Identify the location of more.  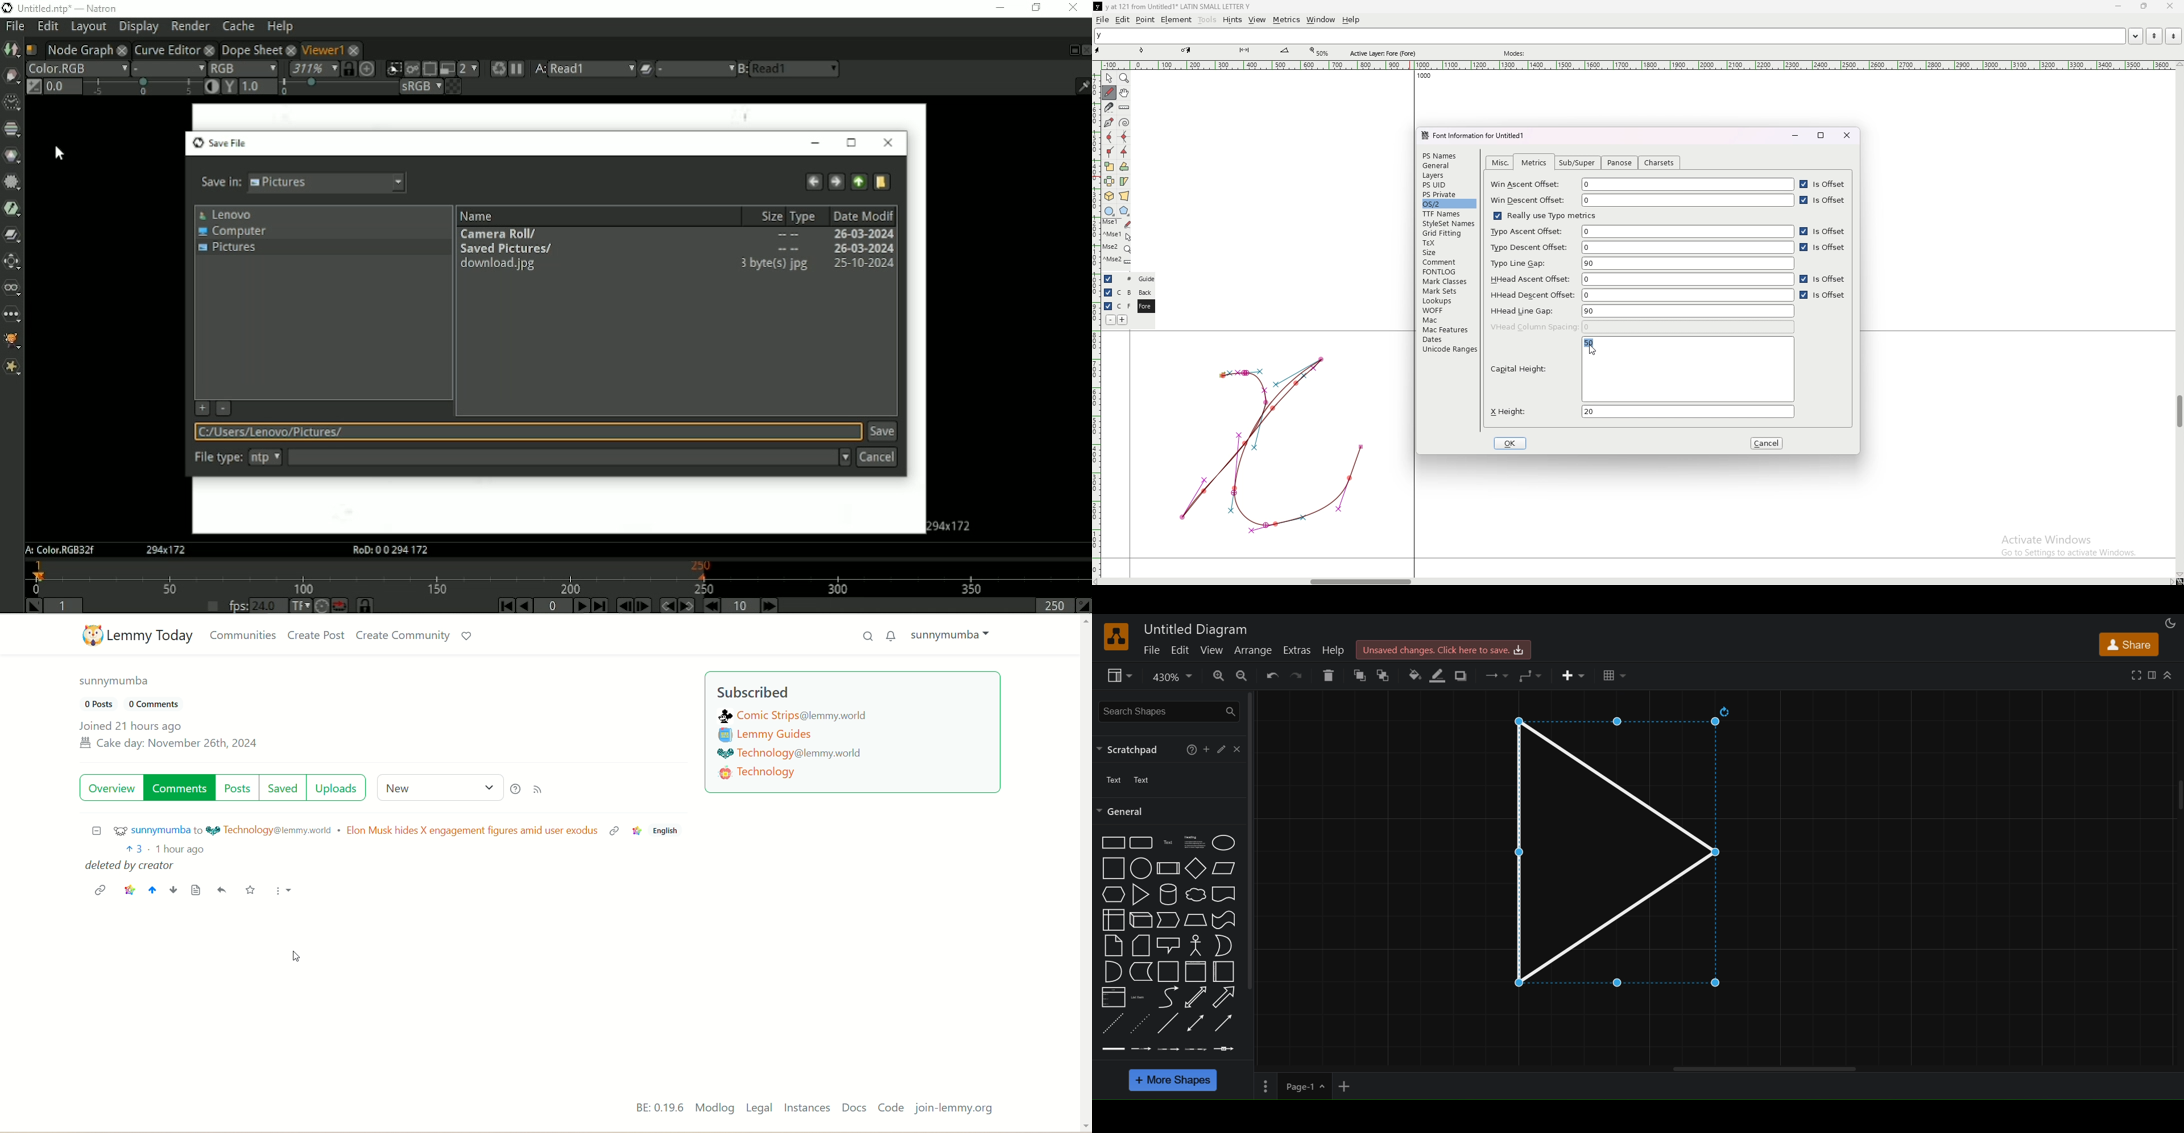
(283, 892).